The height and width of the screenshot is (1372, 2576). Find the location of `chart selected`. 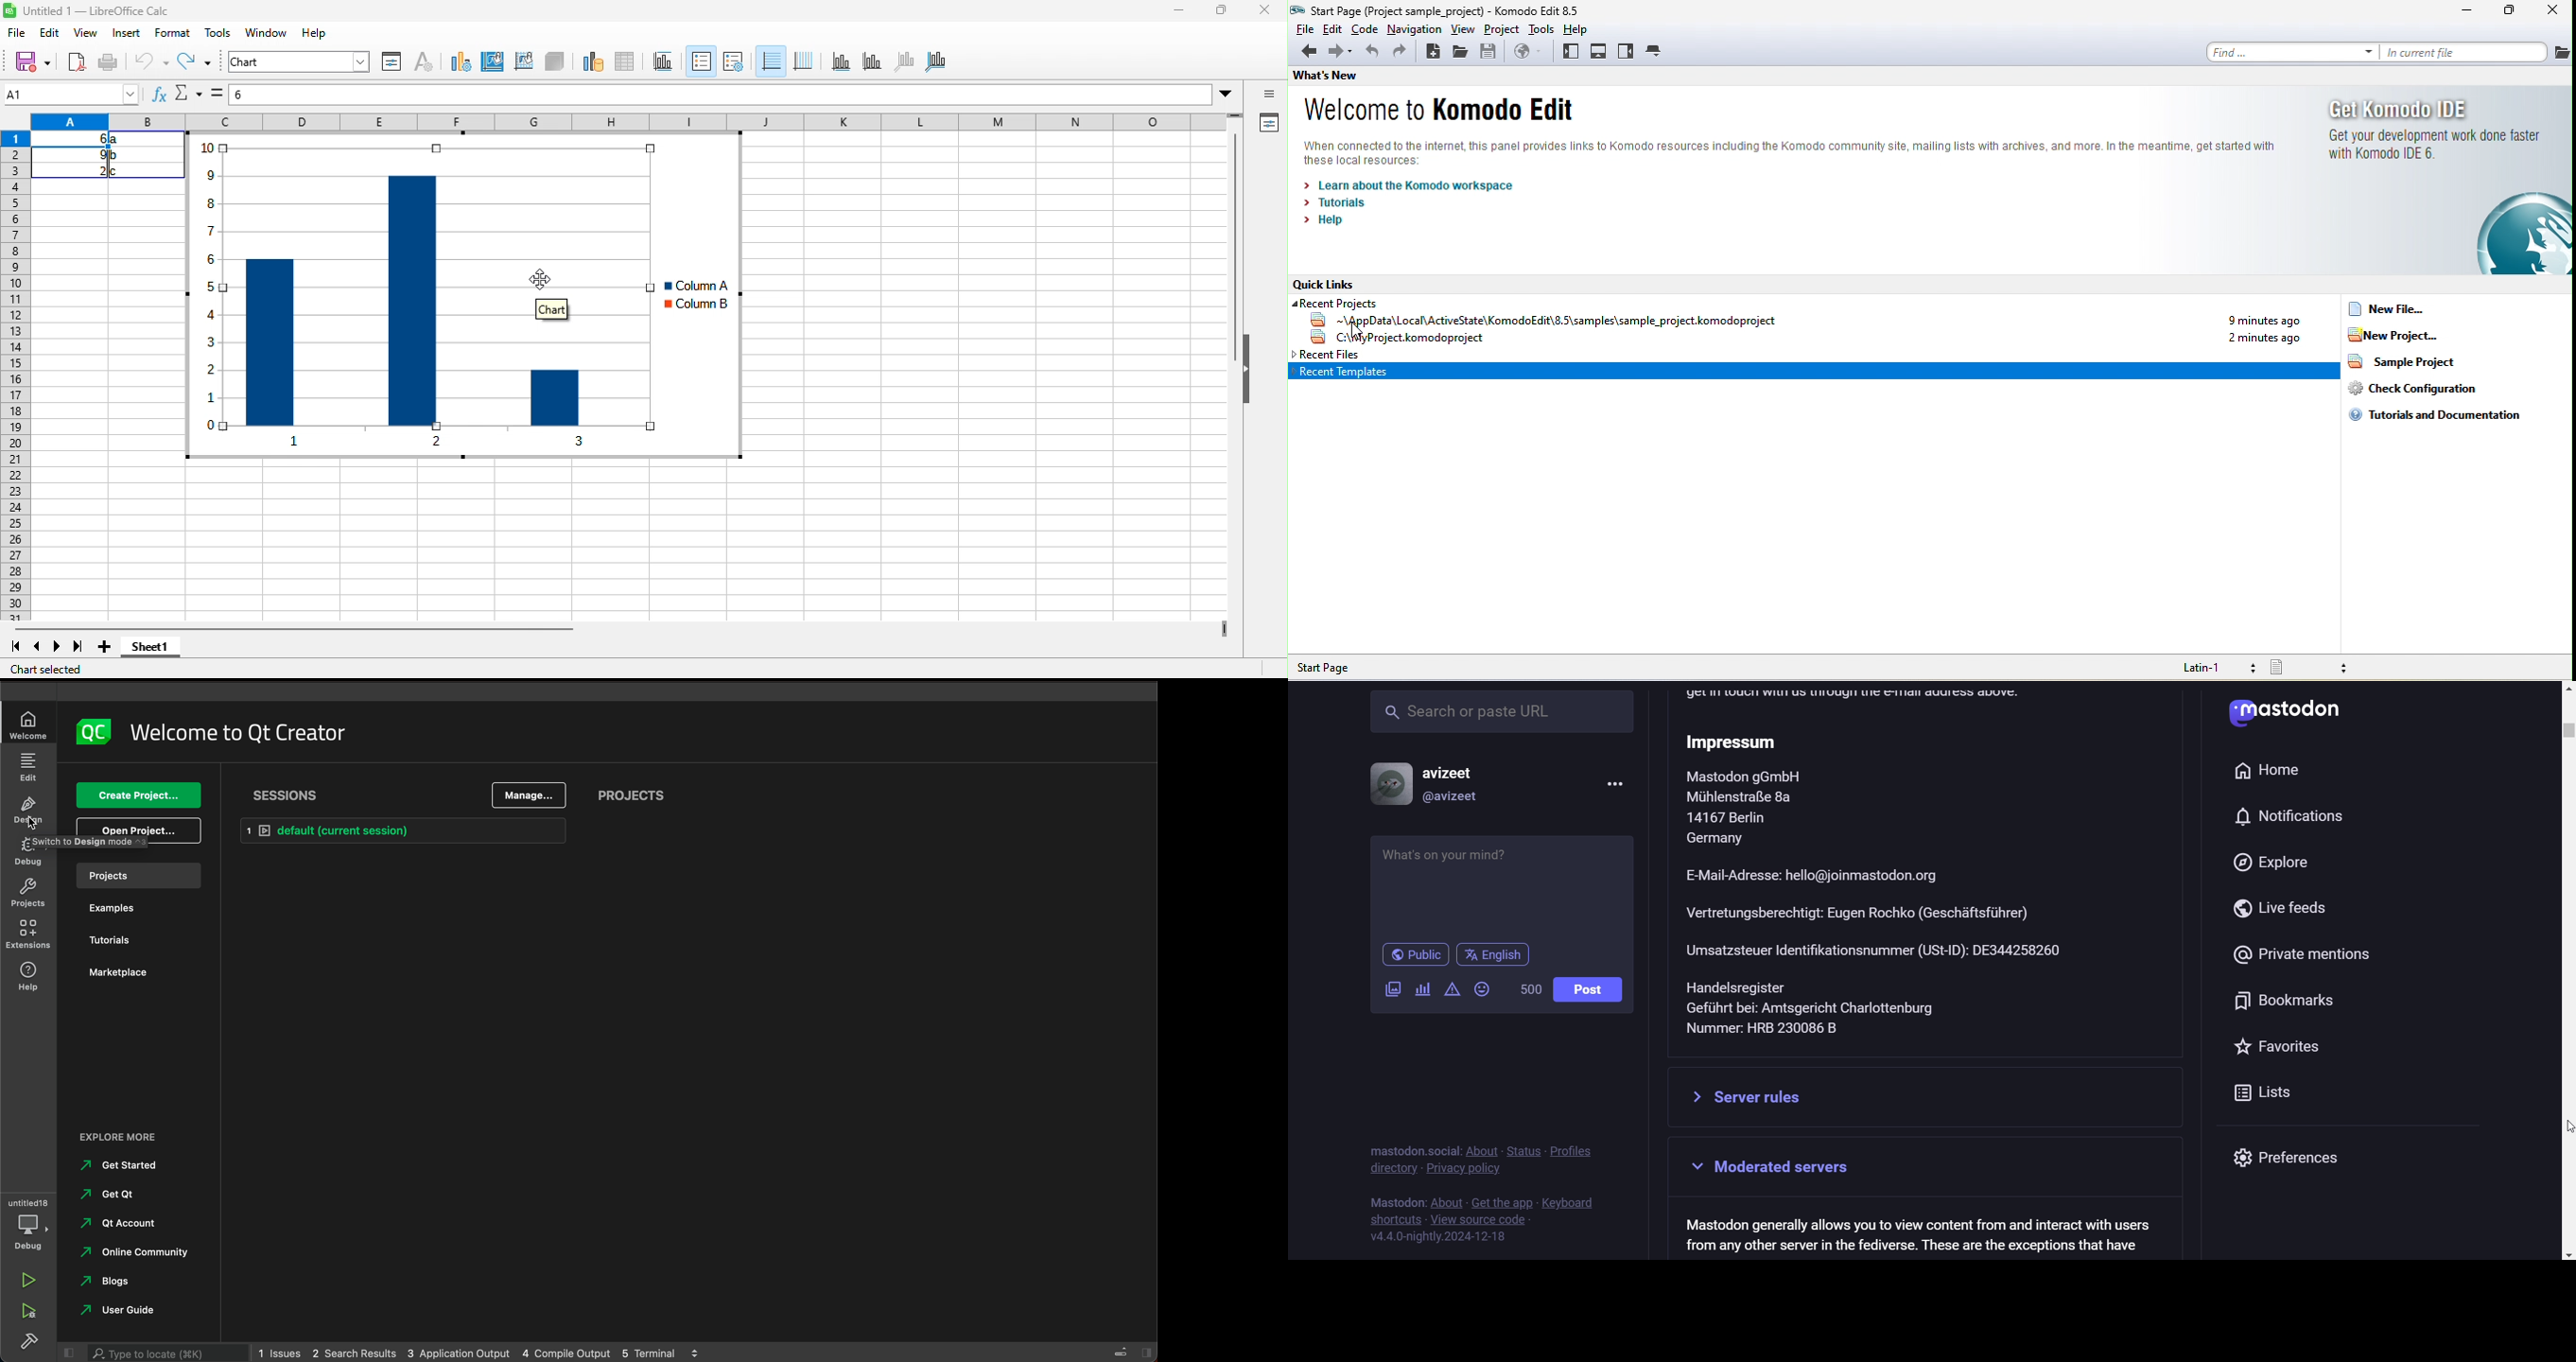

chart selected is located at coordinates (56, 670).